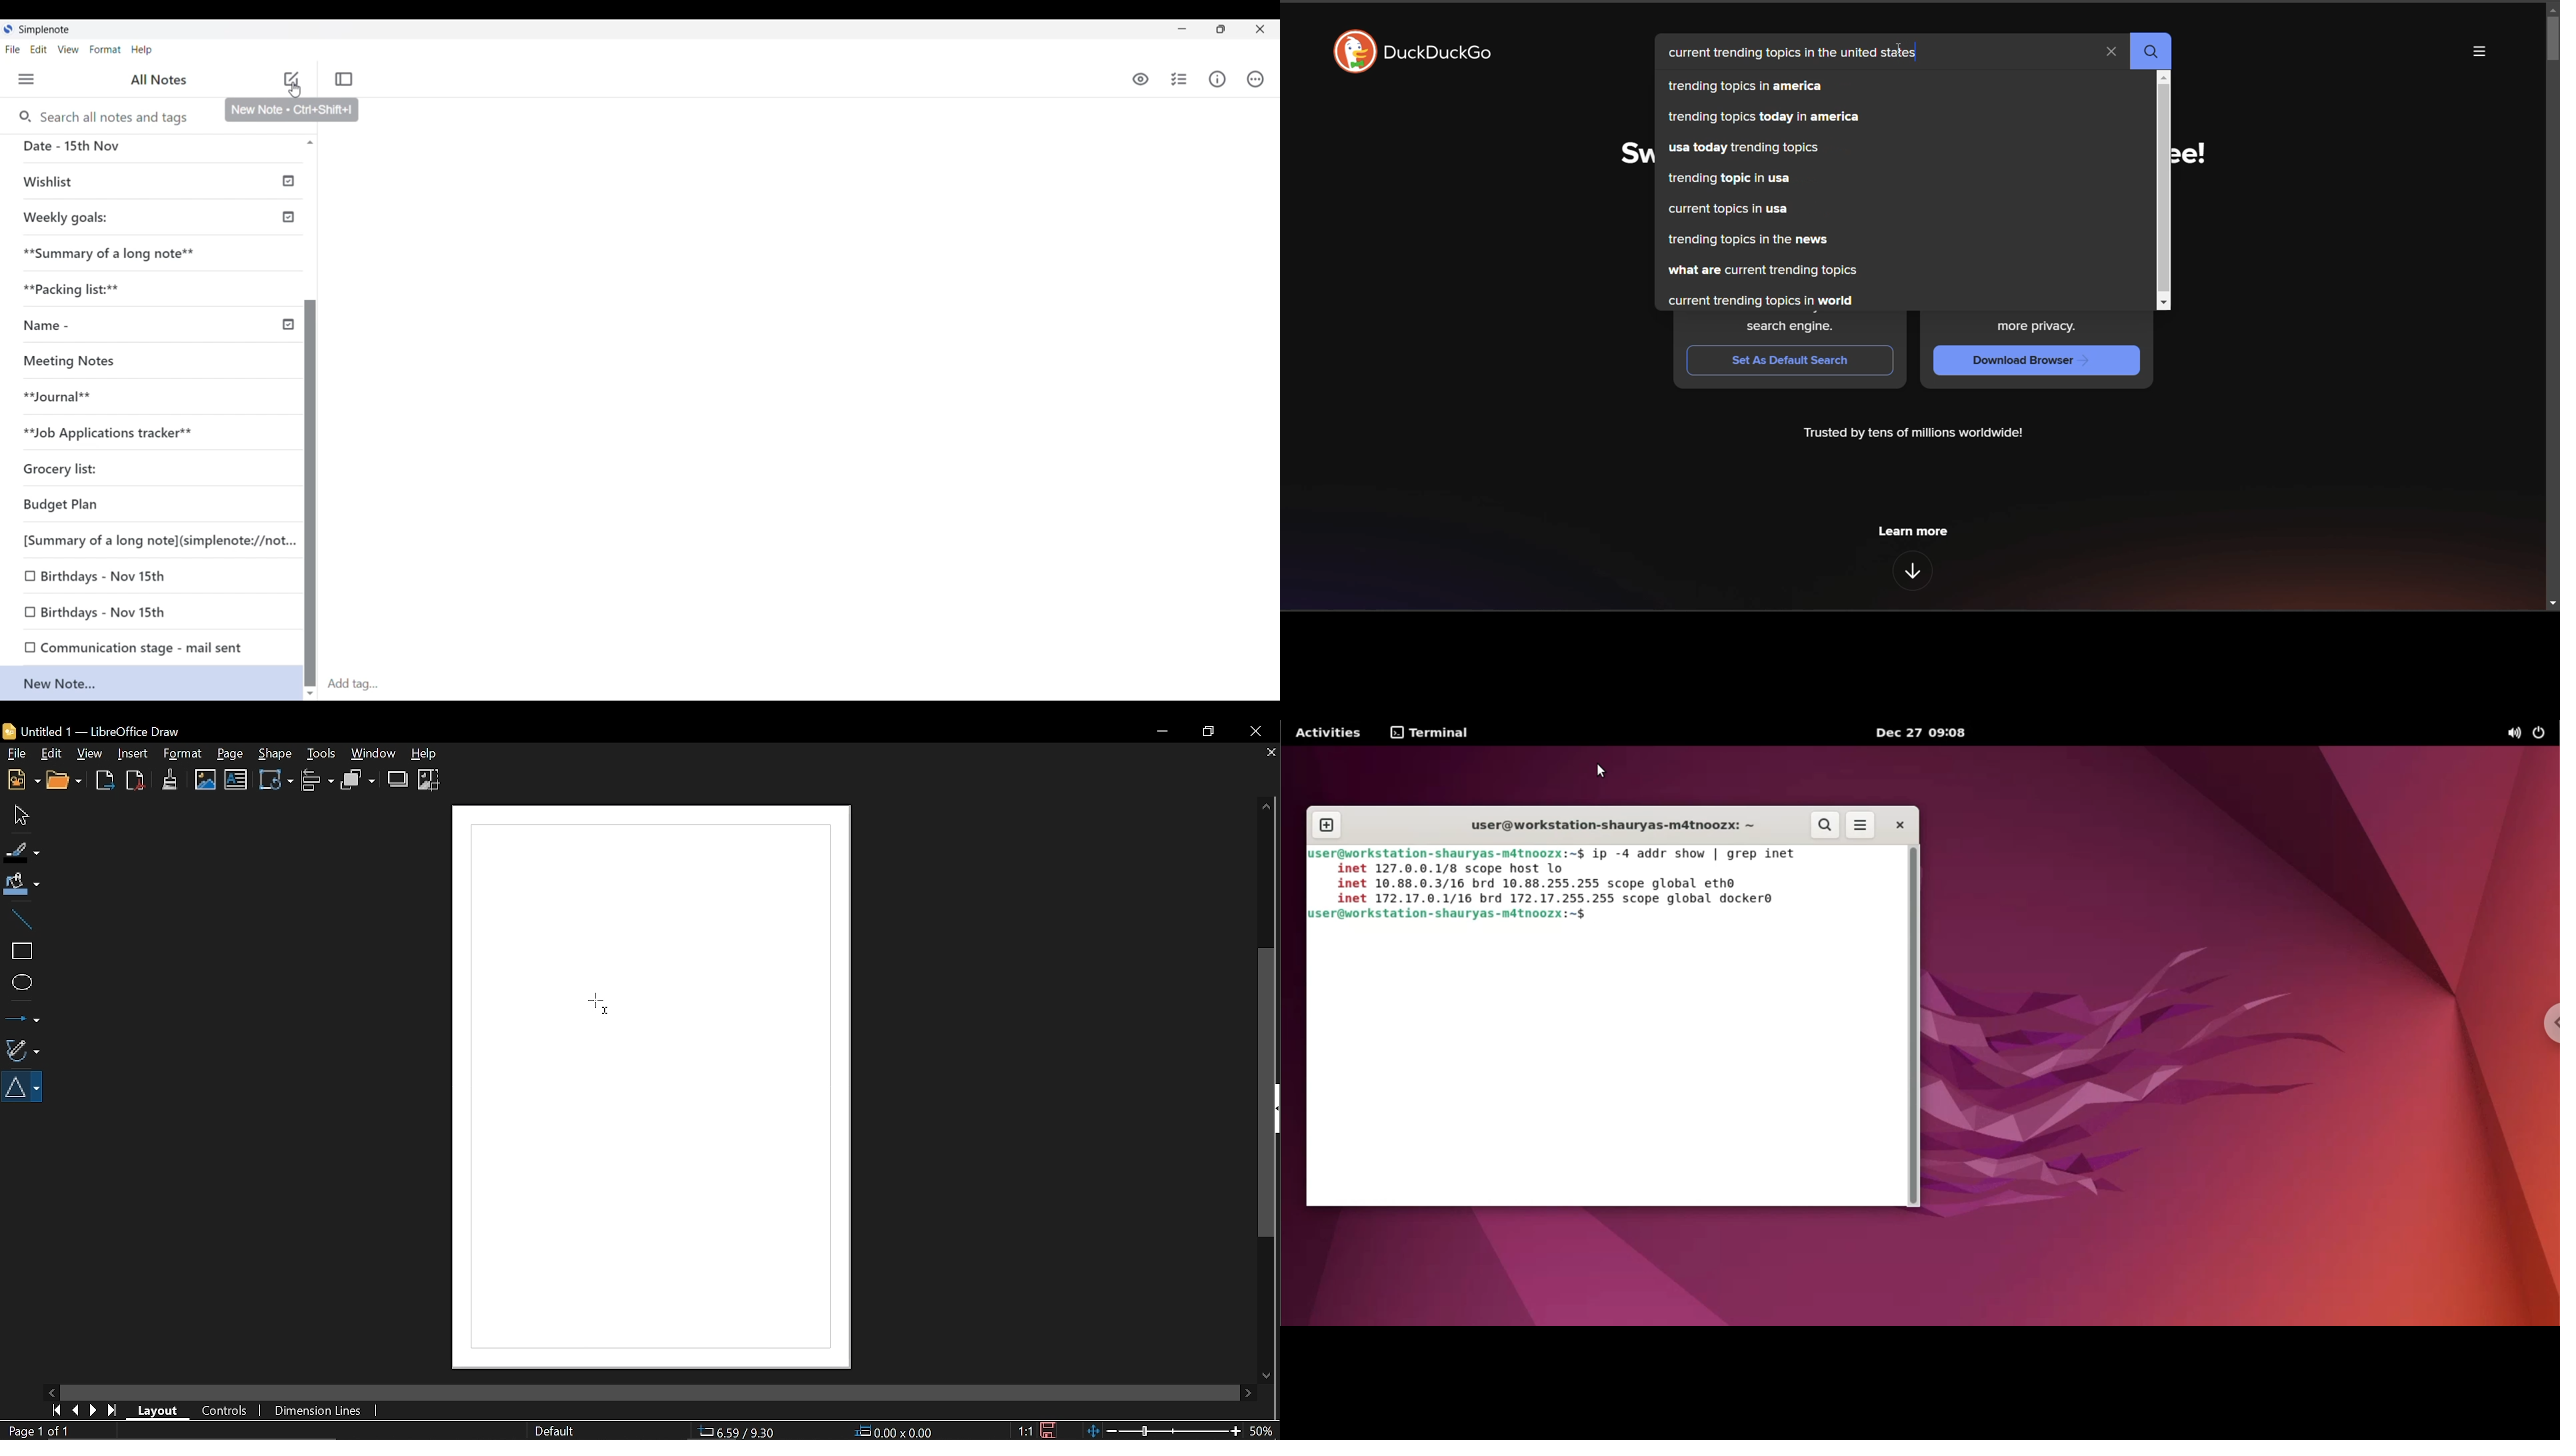  What do you see at coordinates (1024, 1431) in the screenshot?
I see `Scaling factor` at bounding box center [1024, 1431].